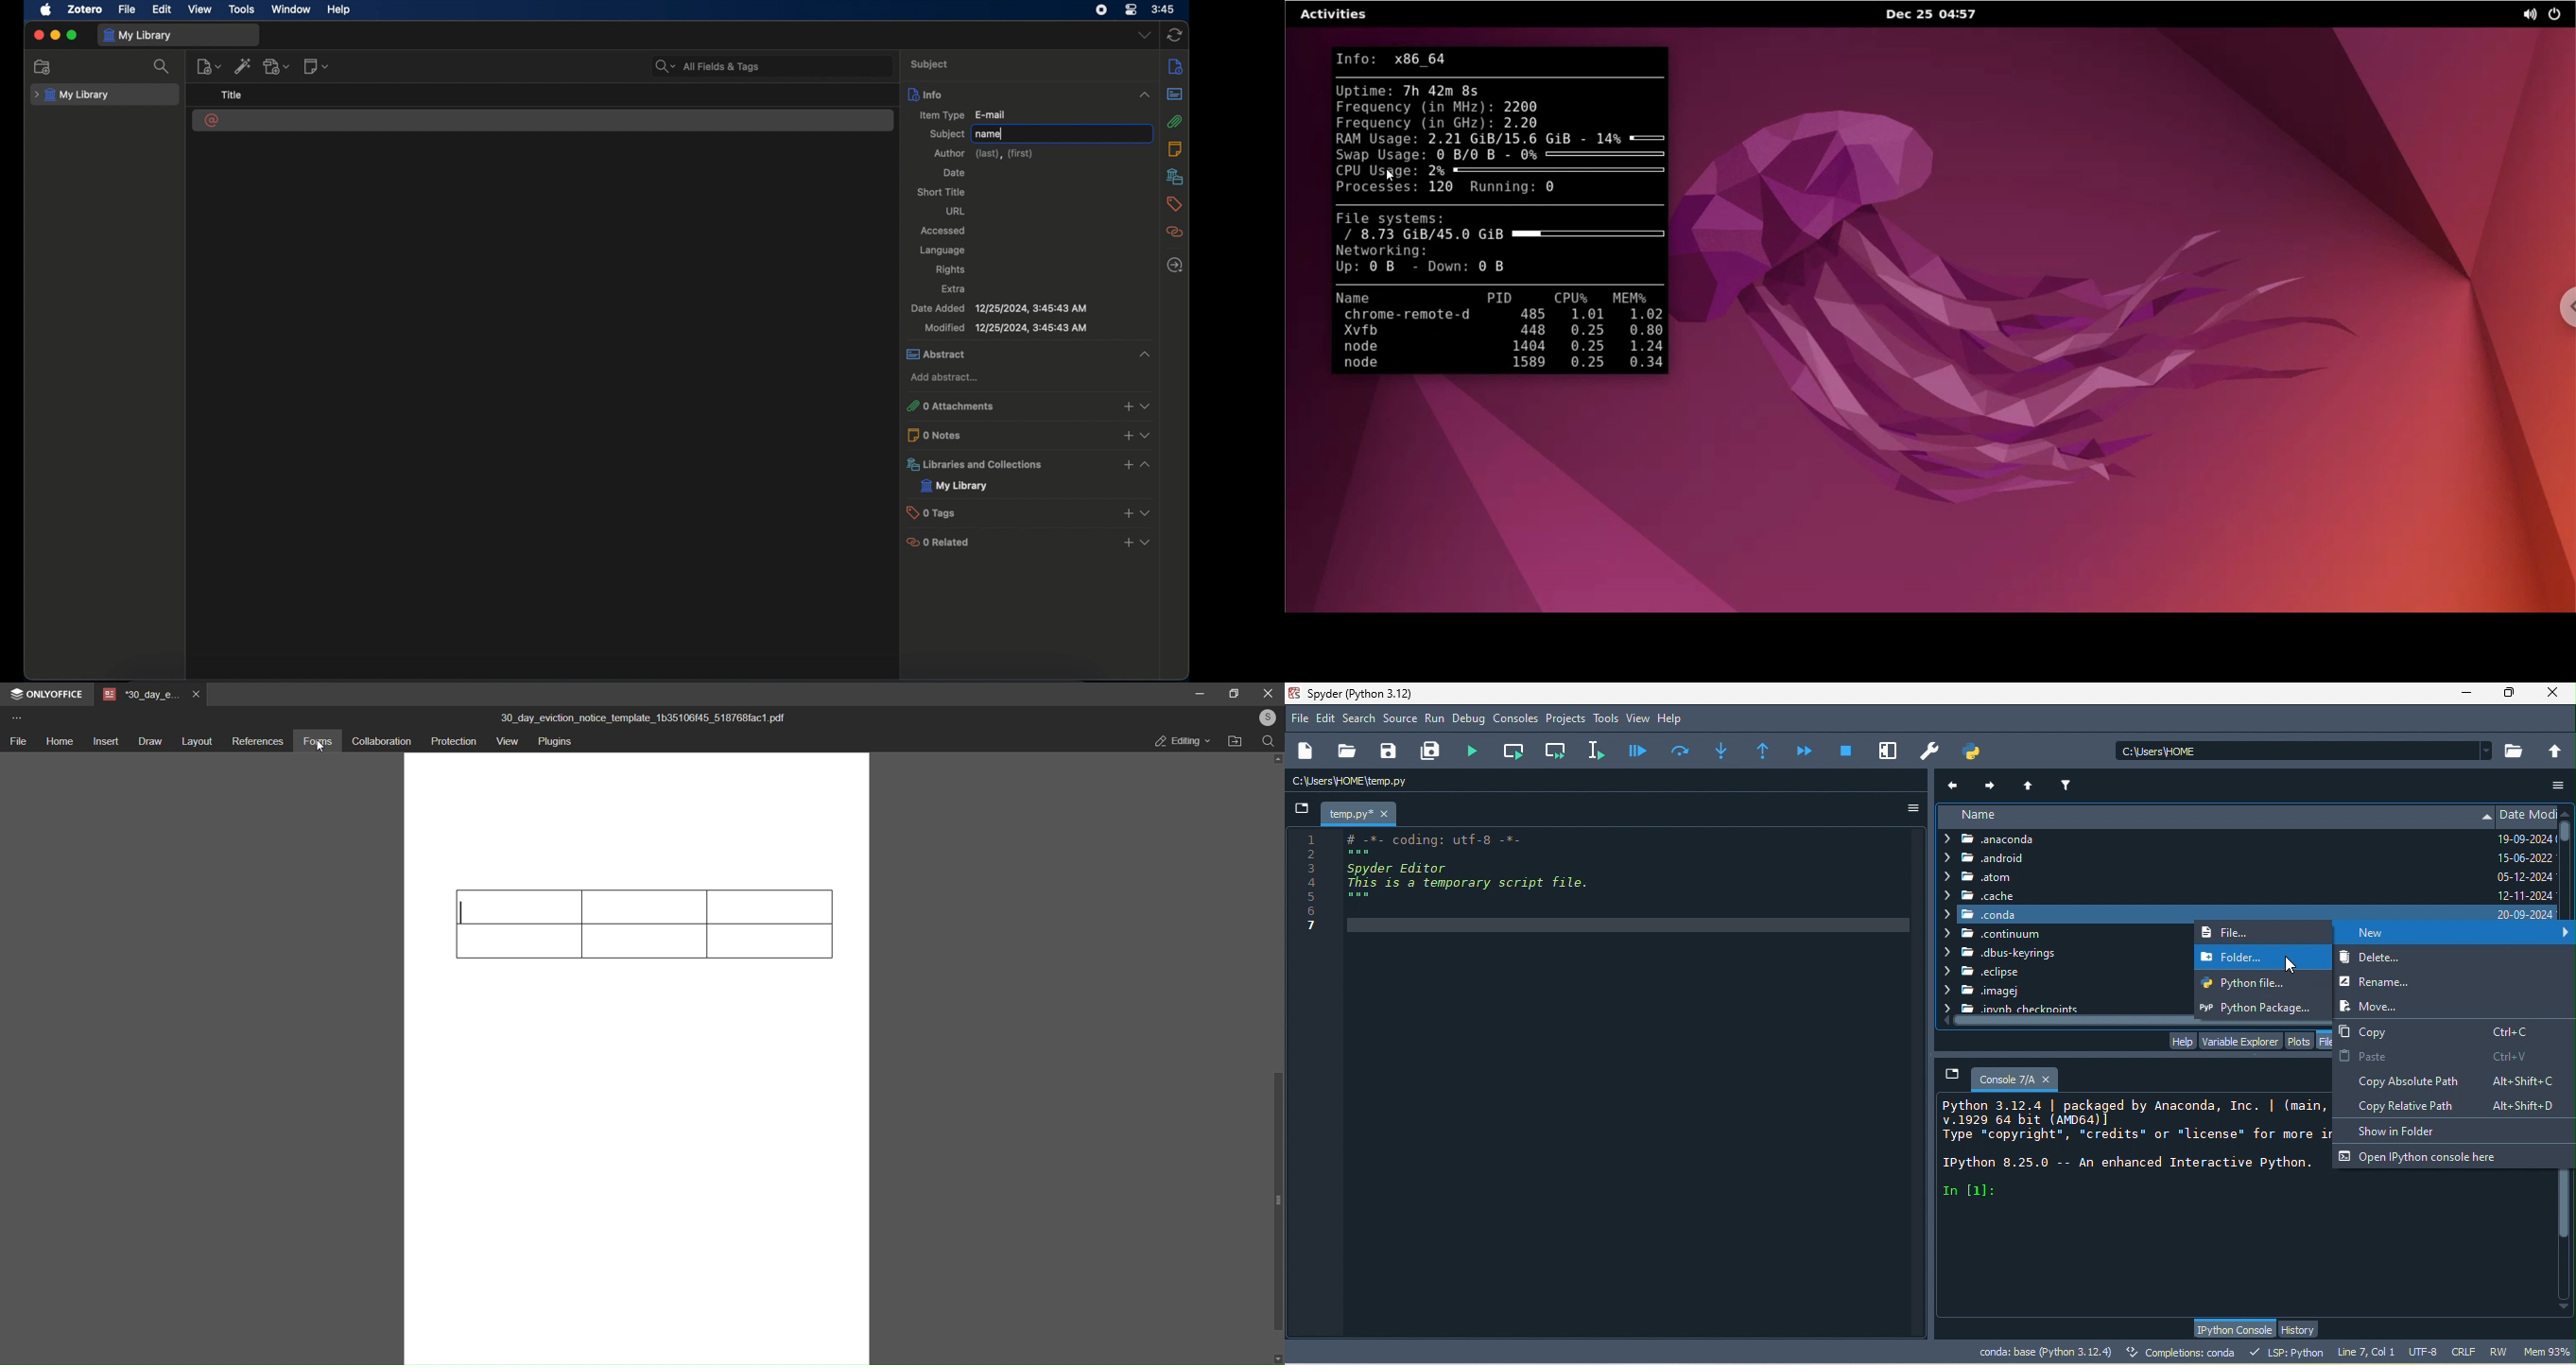 This screenshot has height=1372, width=2576. I want to click on android, so click(1997, 859).